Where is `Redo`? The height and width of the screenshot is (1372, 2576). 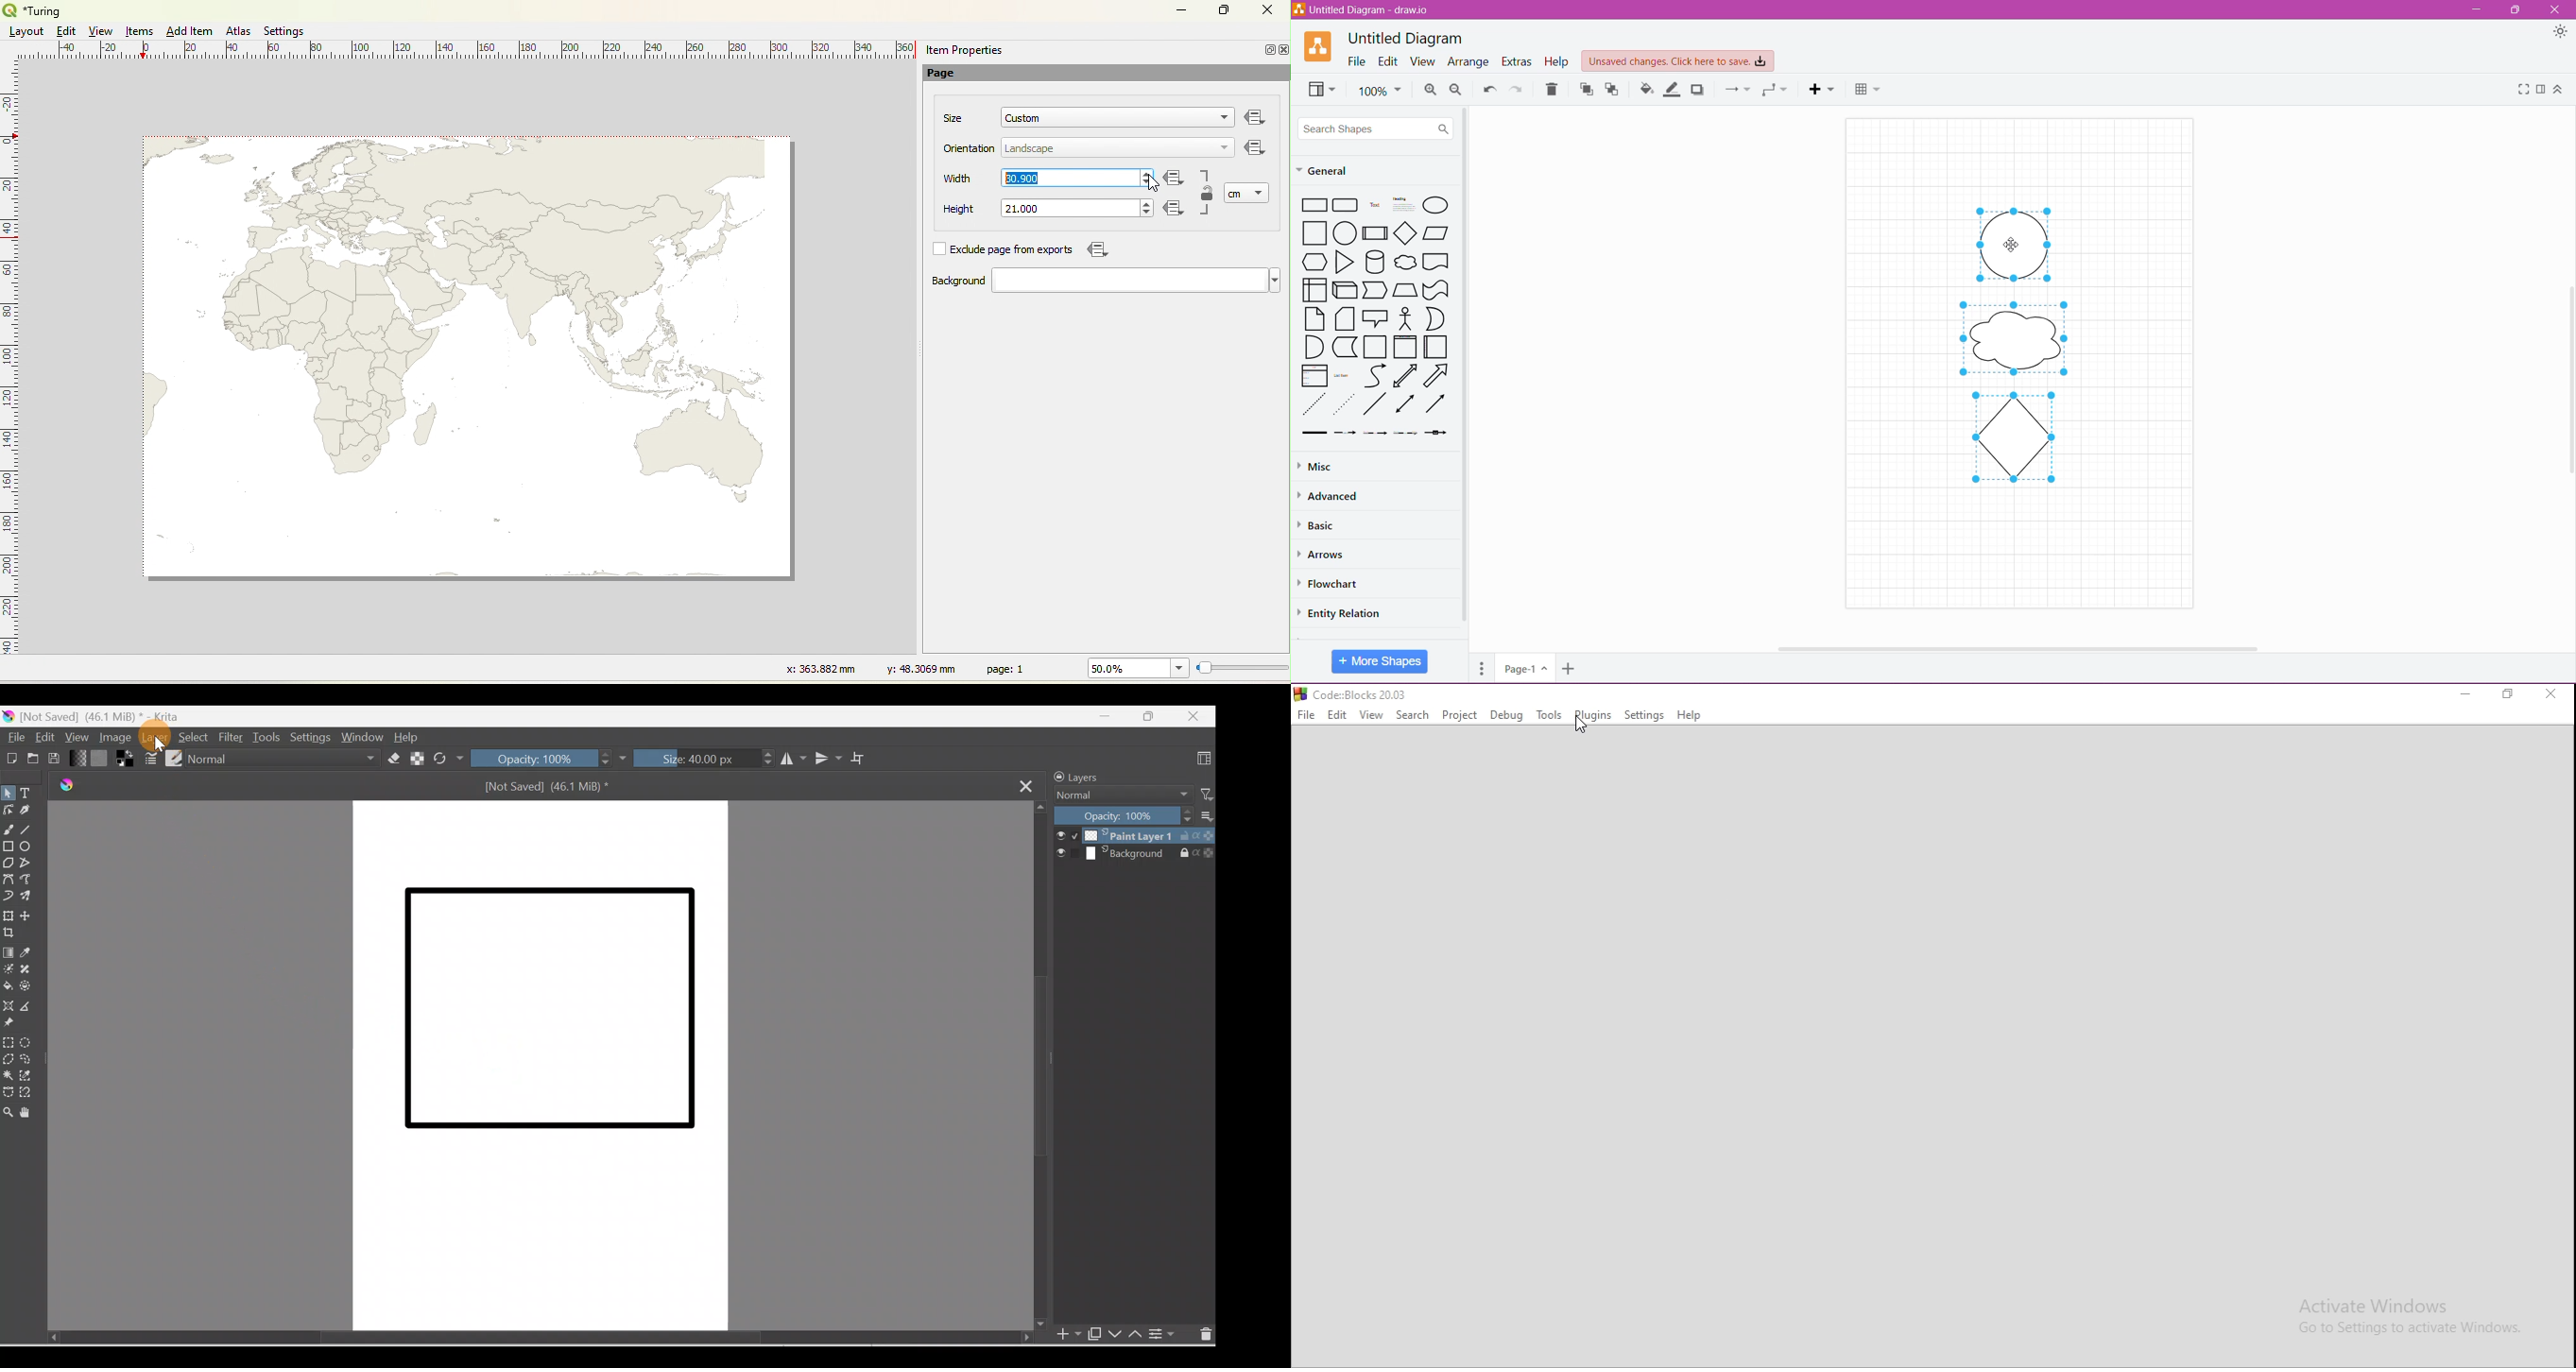 Redo is located at coordinates (1516, 88).